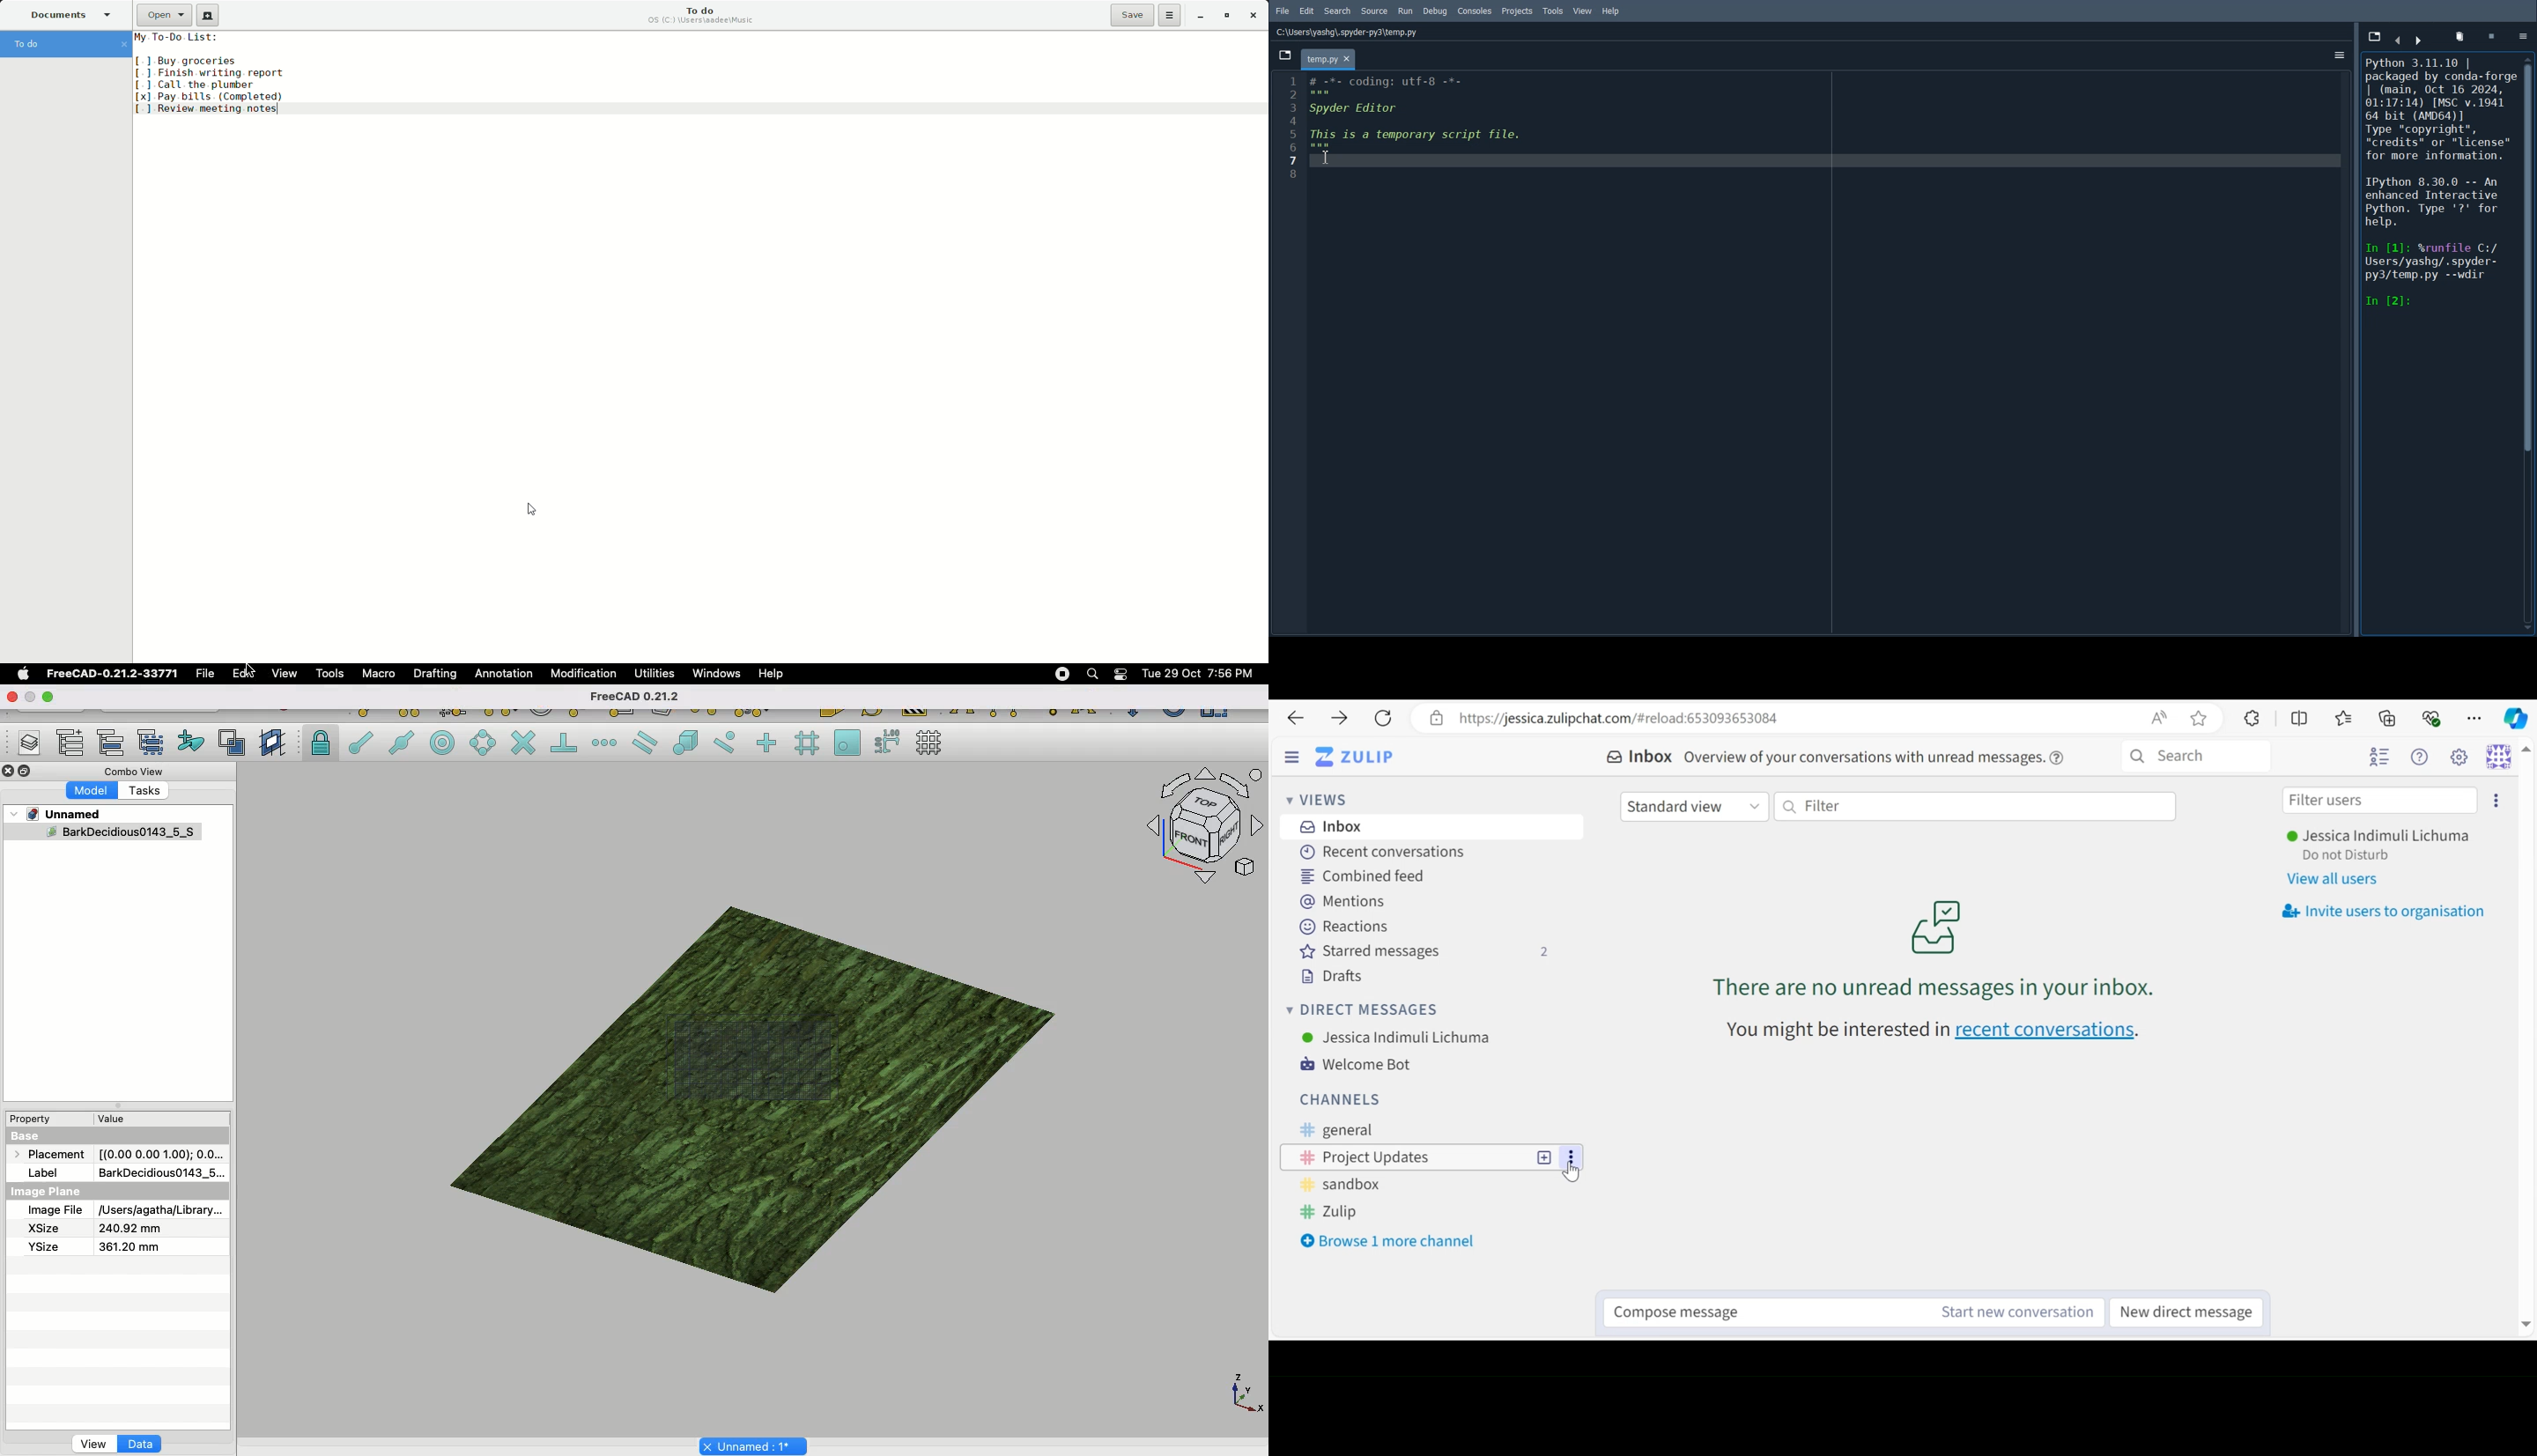 This screenshot has height=1456, width=2548. What do you see at coordinates (2190, 1312) in the screenshot?
I see `New direct message` at bounding box center [2190, 1312].